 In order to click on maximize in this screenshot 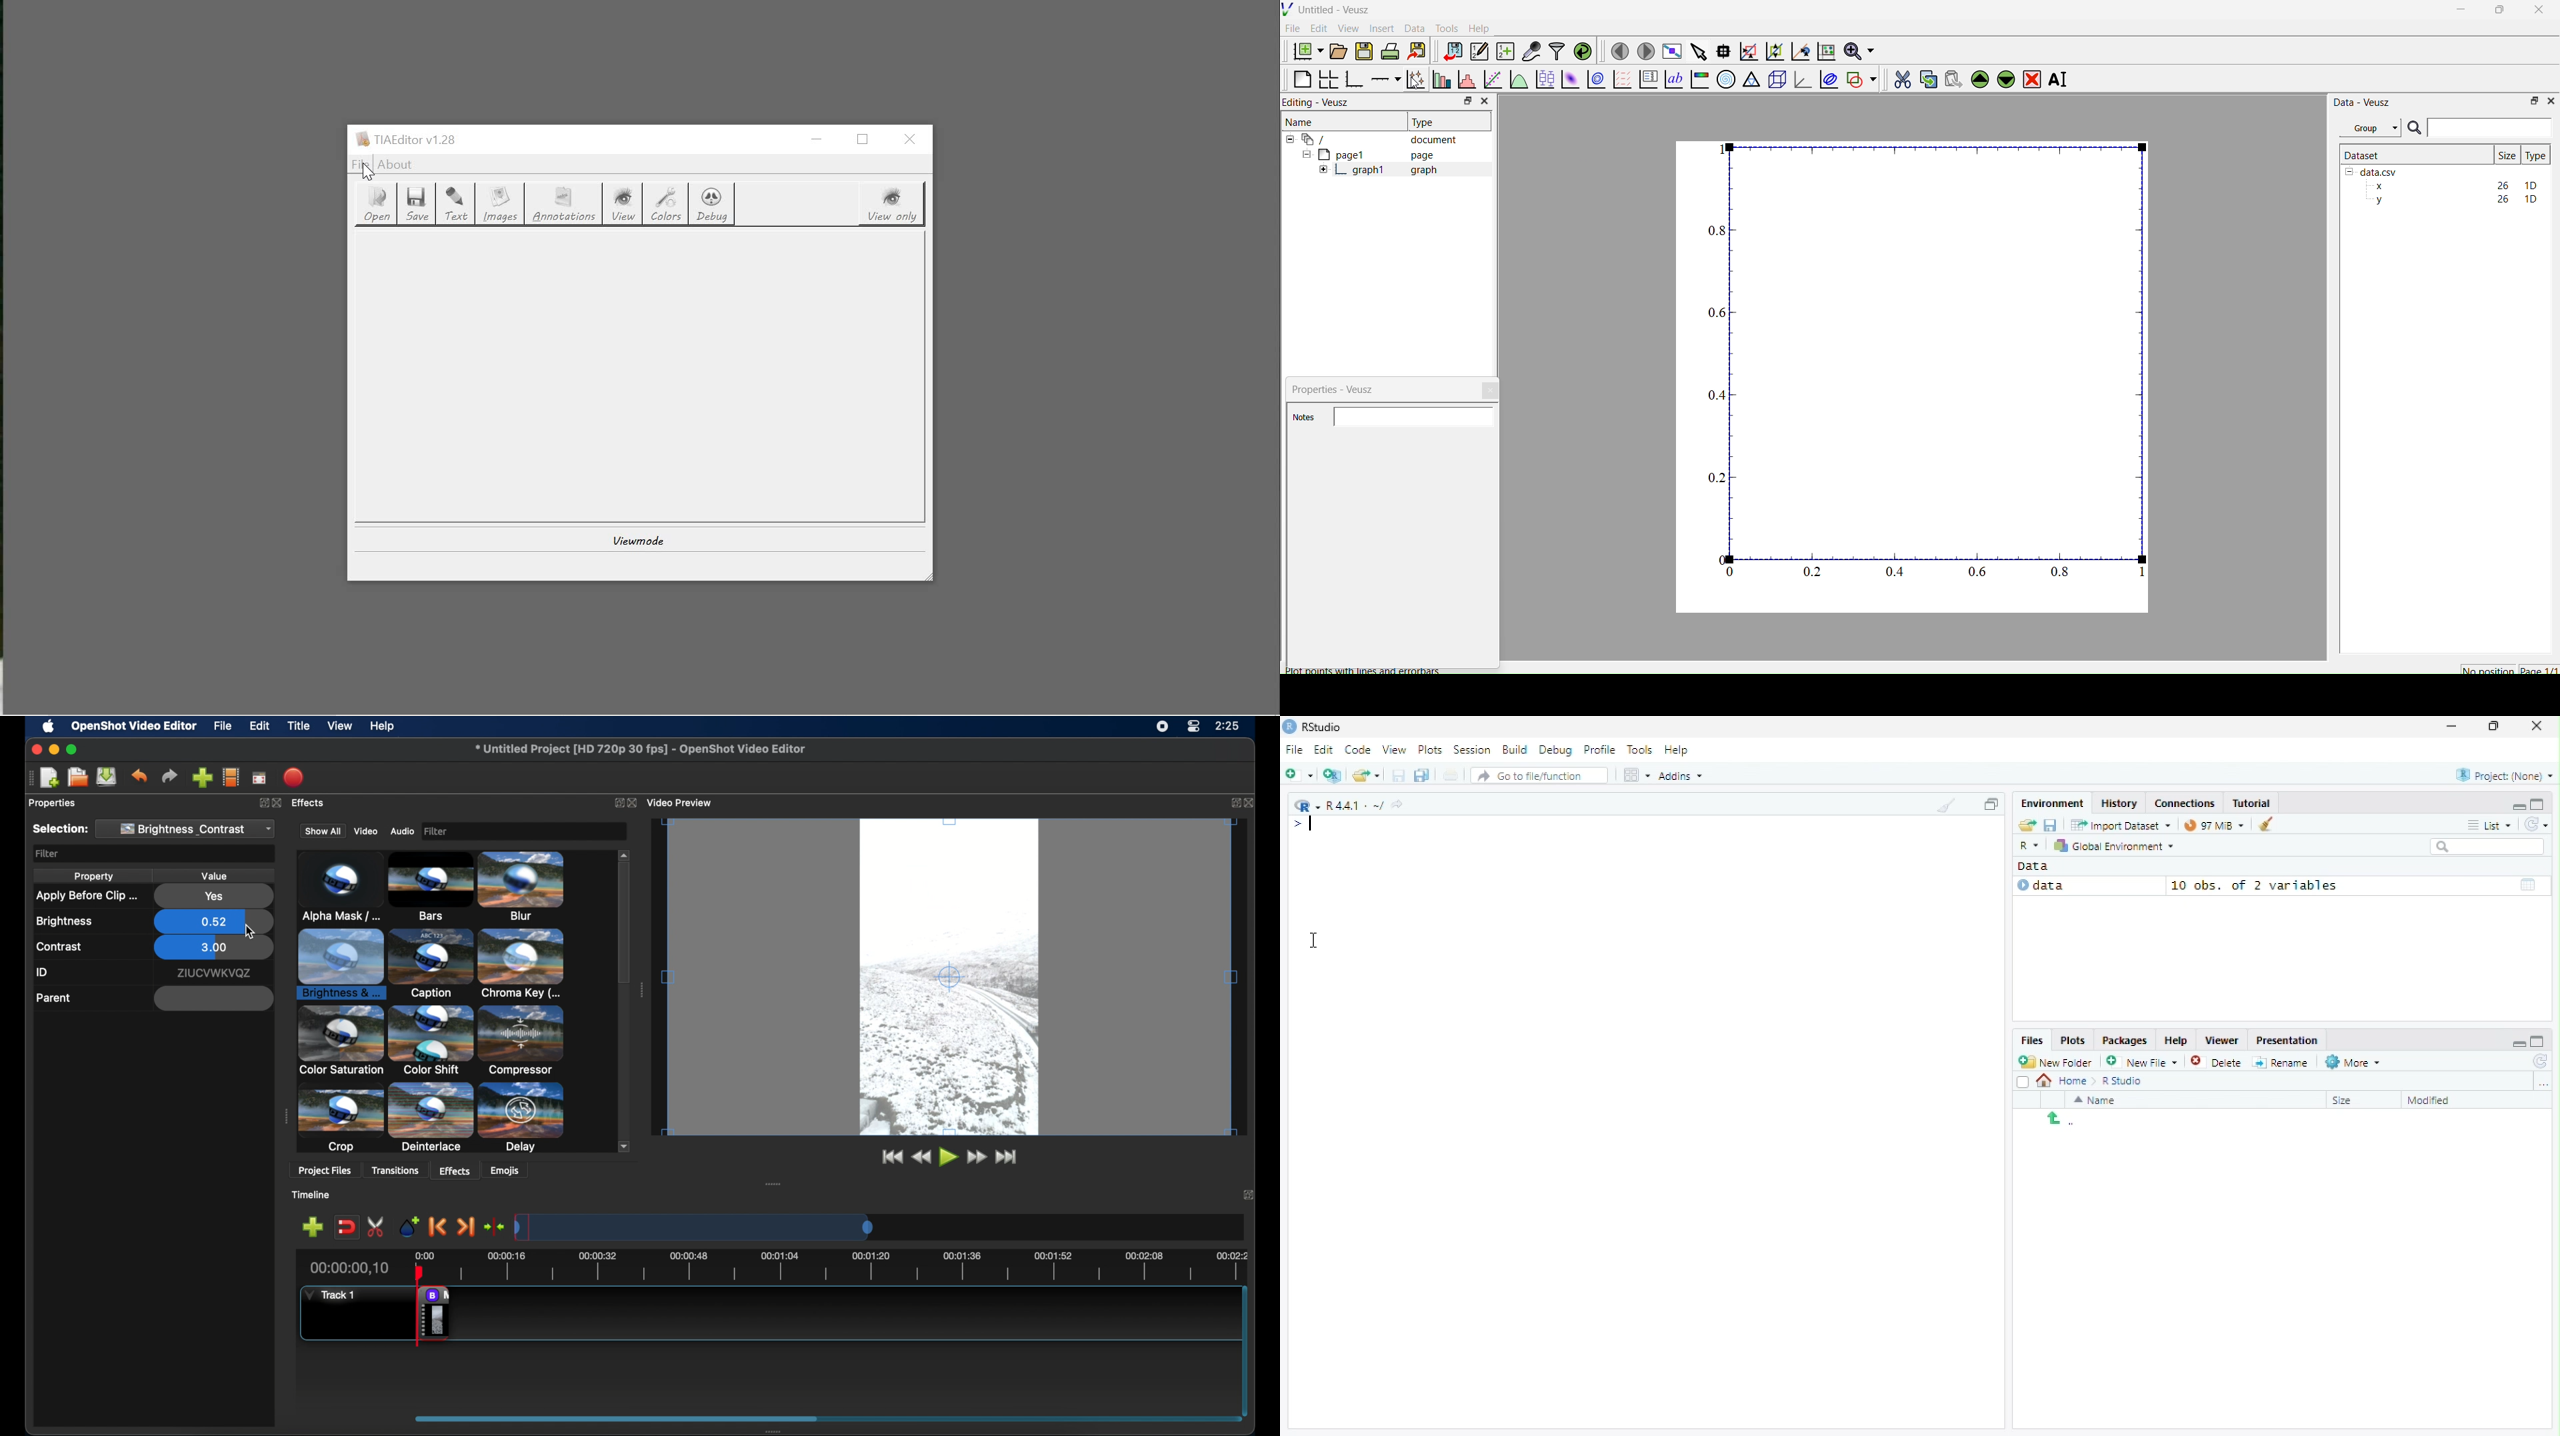, I will do `click(73, 749)`.